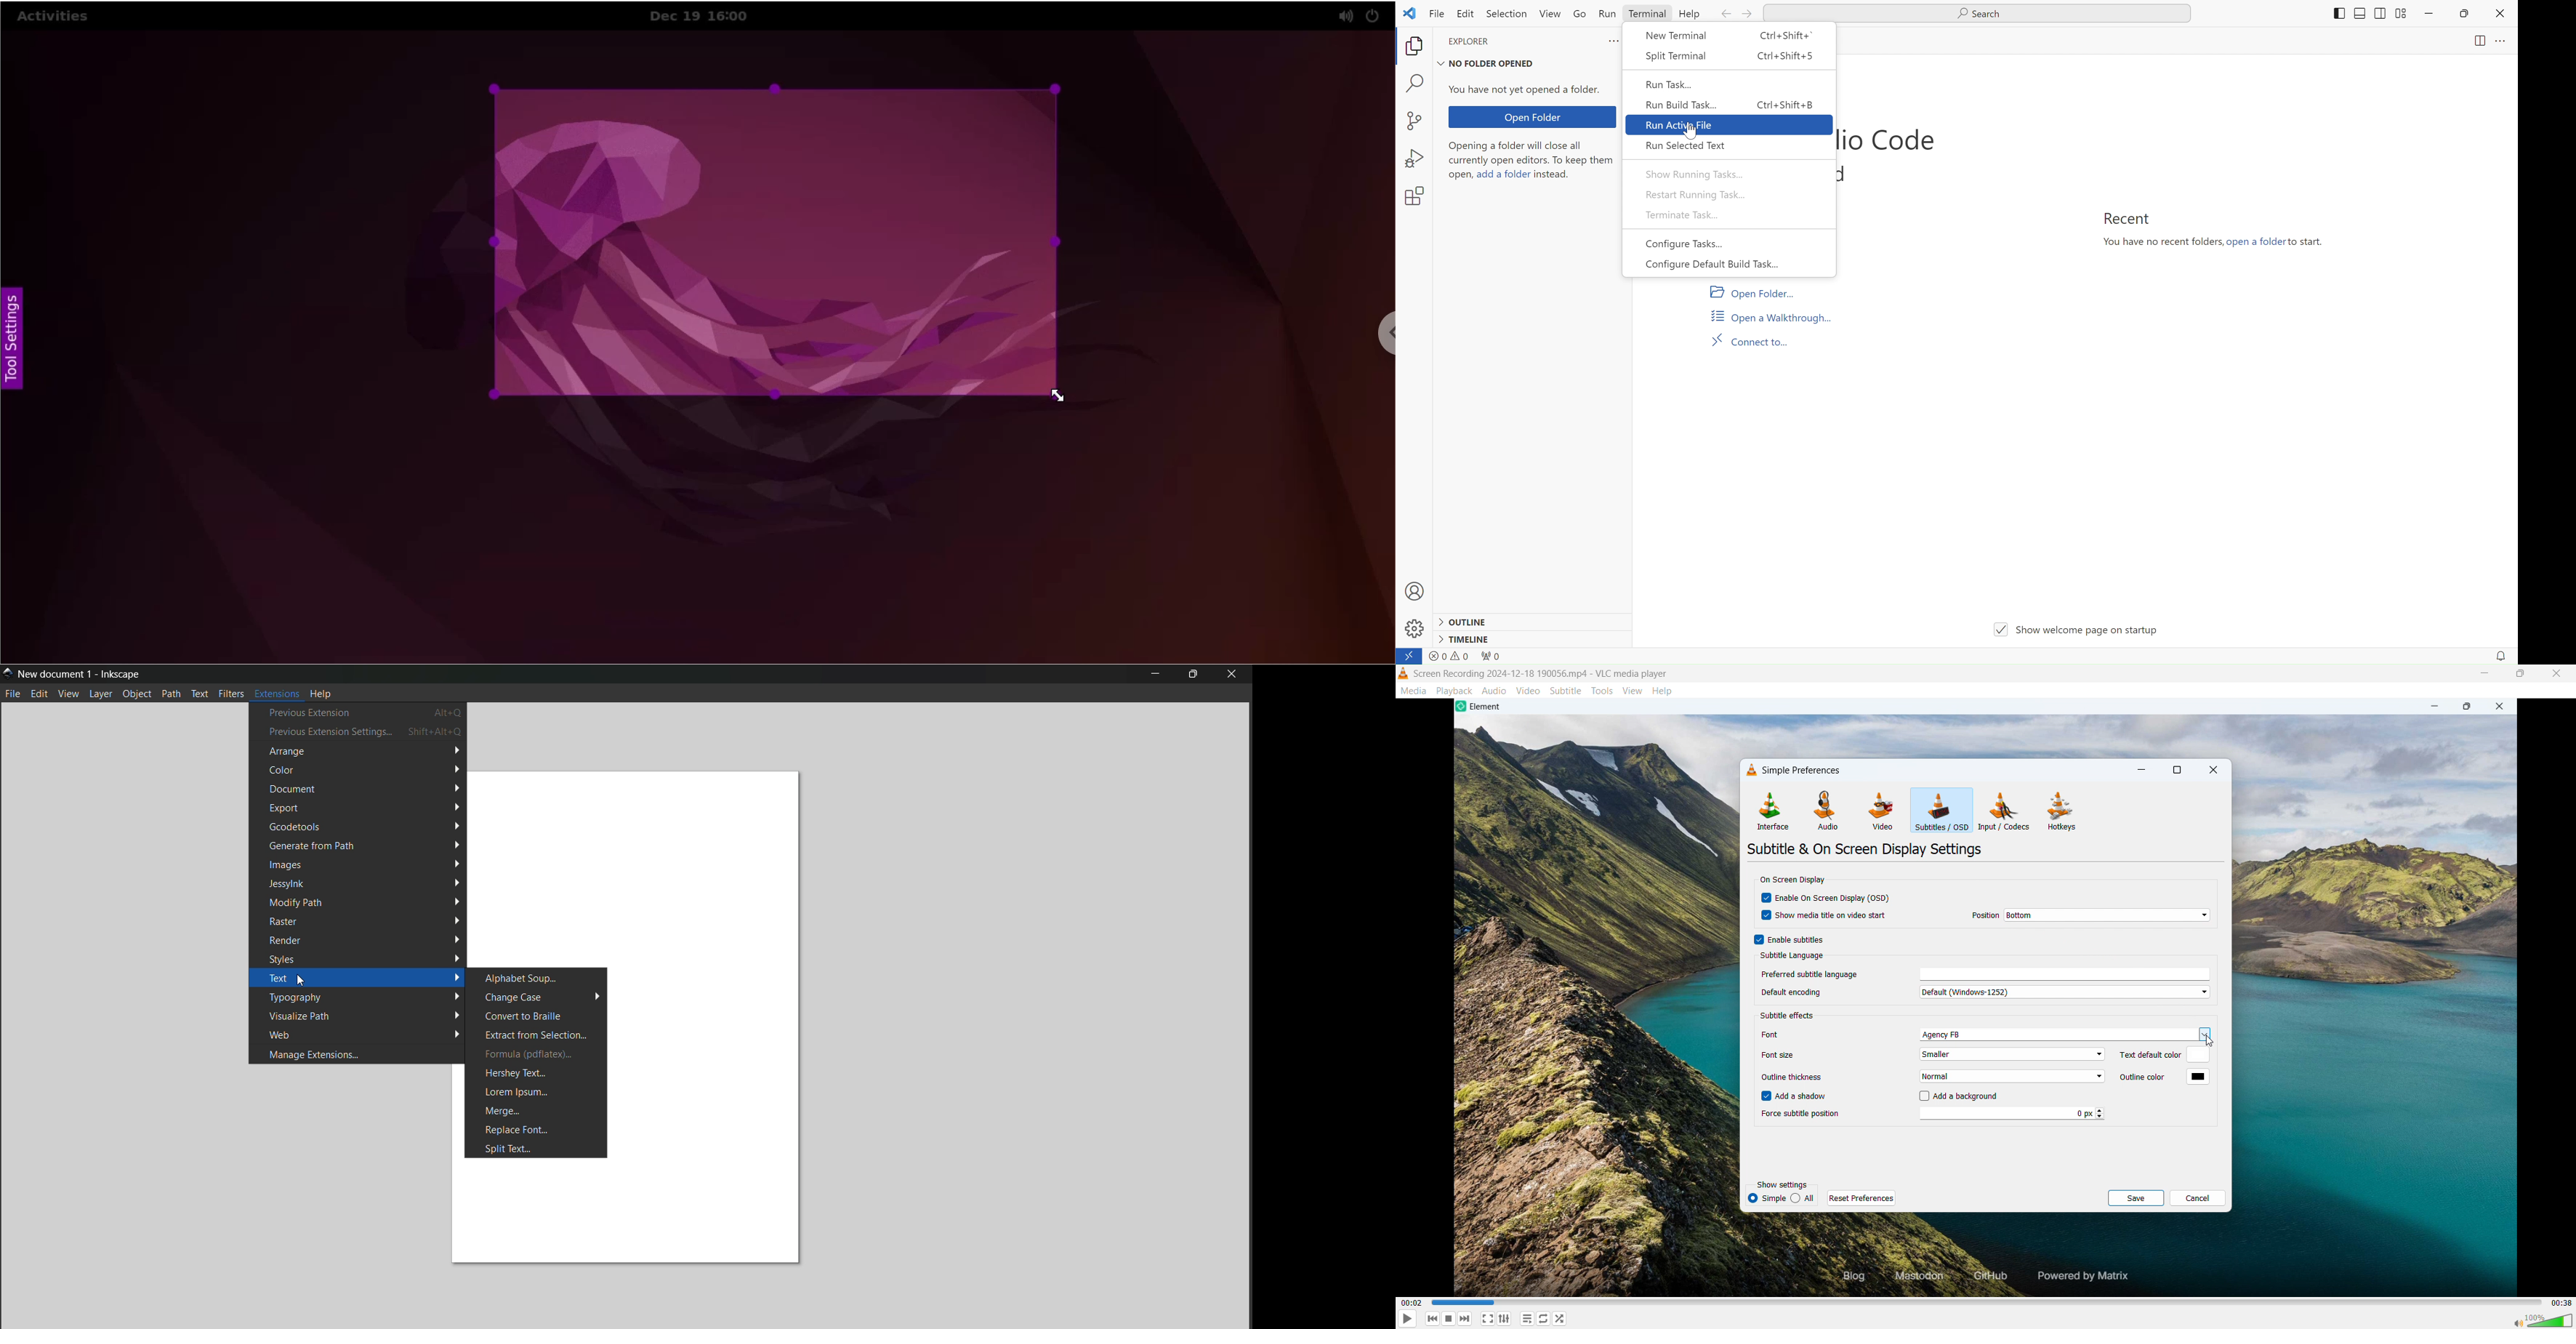 The height and width of the screenshot is (1344, 2576). What do you see at coordinates (362, 826) in the screenshot?
I see `Gcode tools` at bounding box center [362, 826].